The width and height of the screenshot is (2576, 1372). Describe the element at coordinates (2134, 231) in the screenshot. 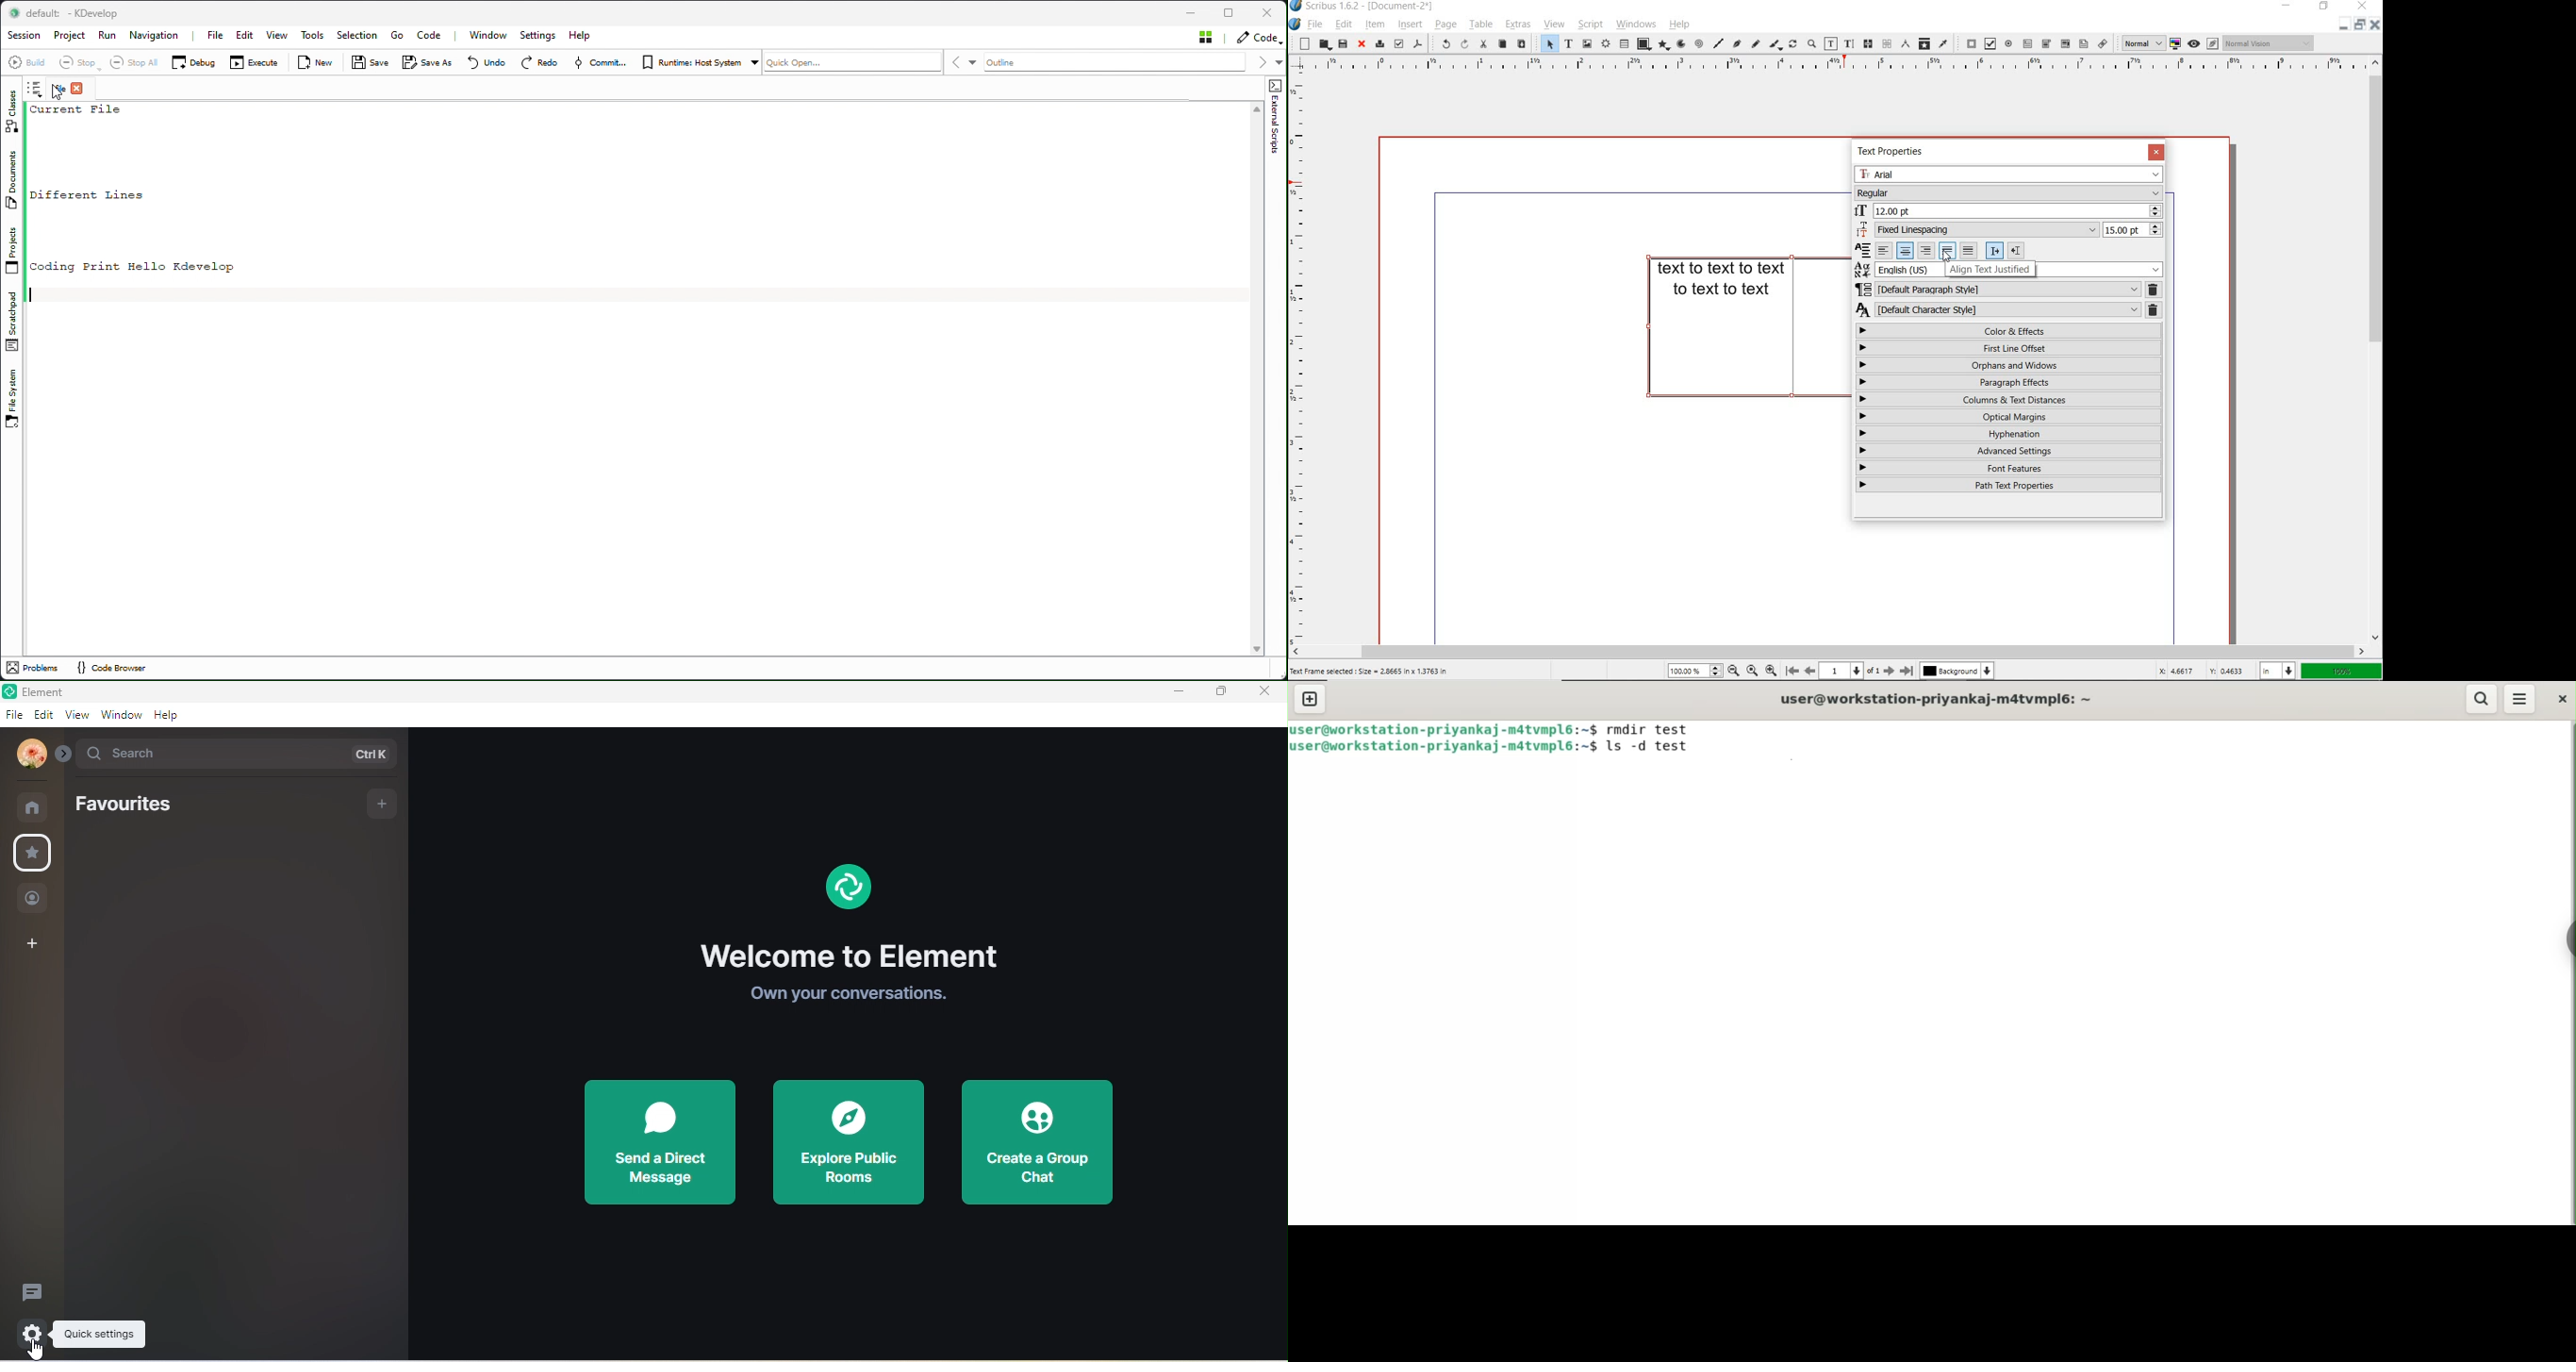

I see `15.00 pt` at that location.